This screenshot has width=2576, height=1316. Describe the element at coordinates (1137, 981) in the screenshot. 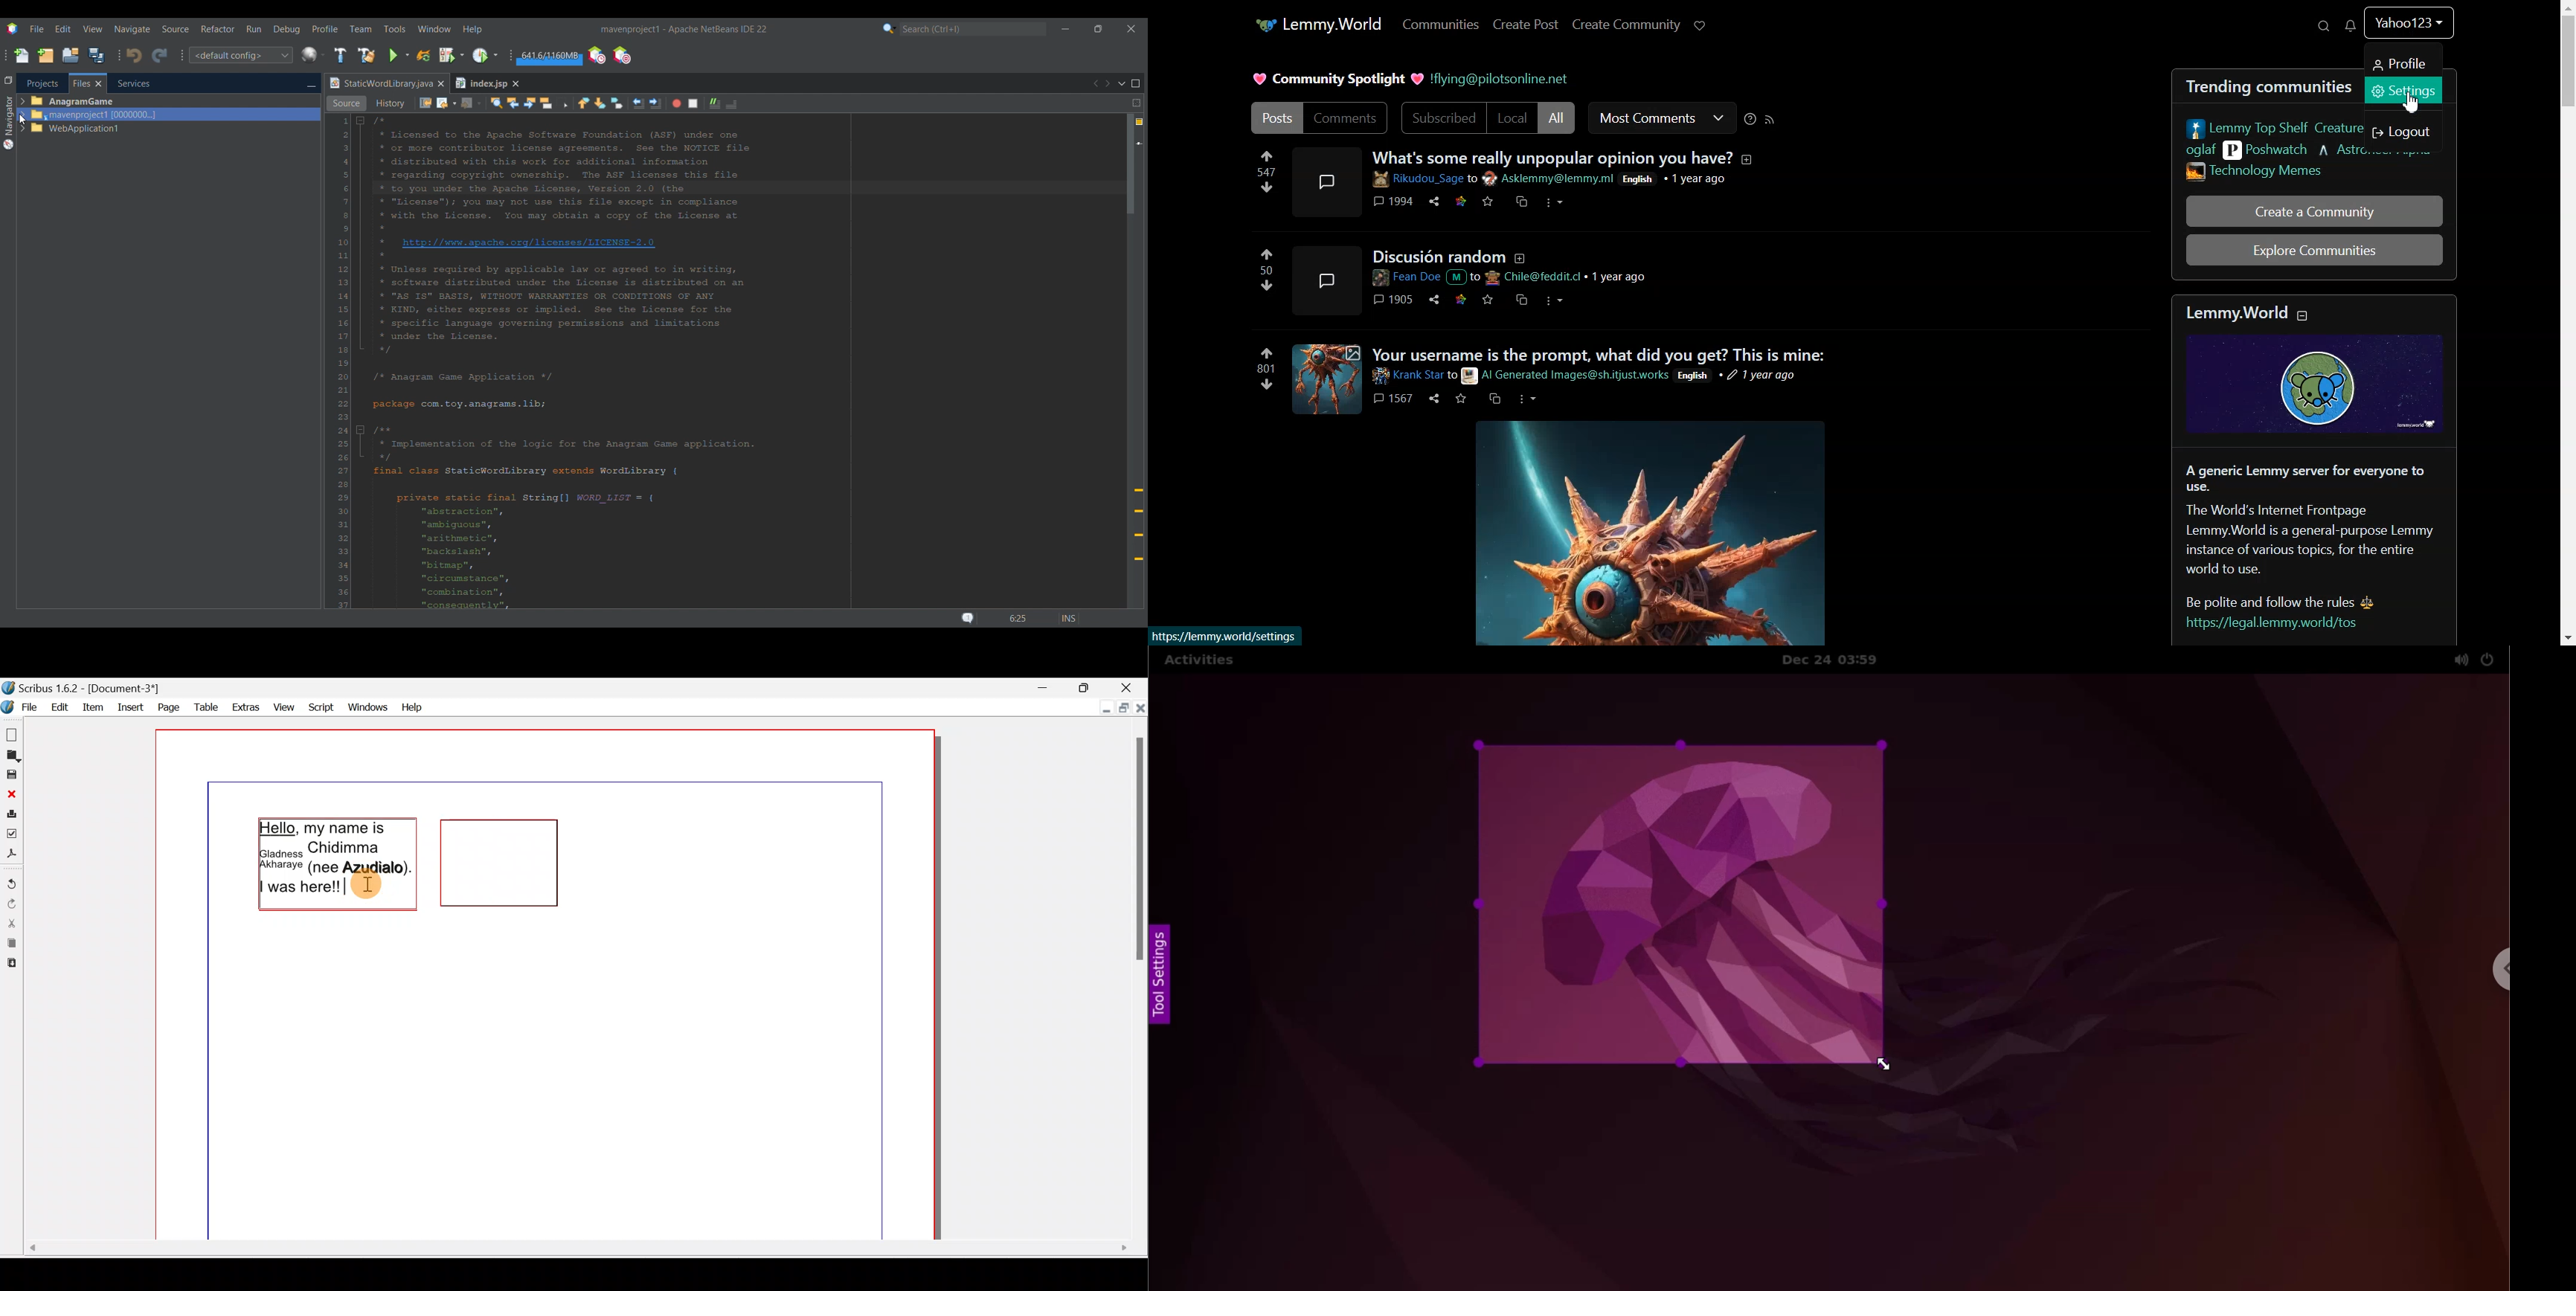

I see `Scroll bar` at that location.